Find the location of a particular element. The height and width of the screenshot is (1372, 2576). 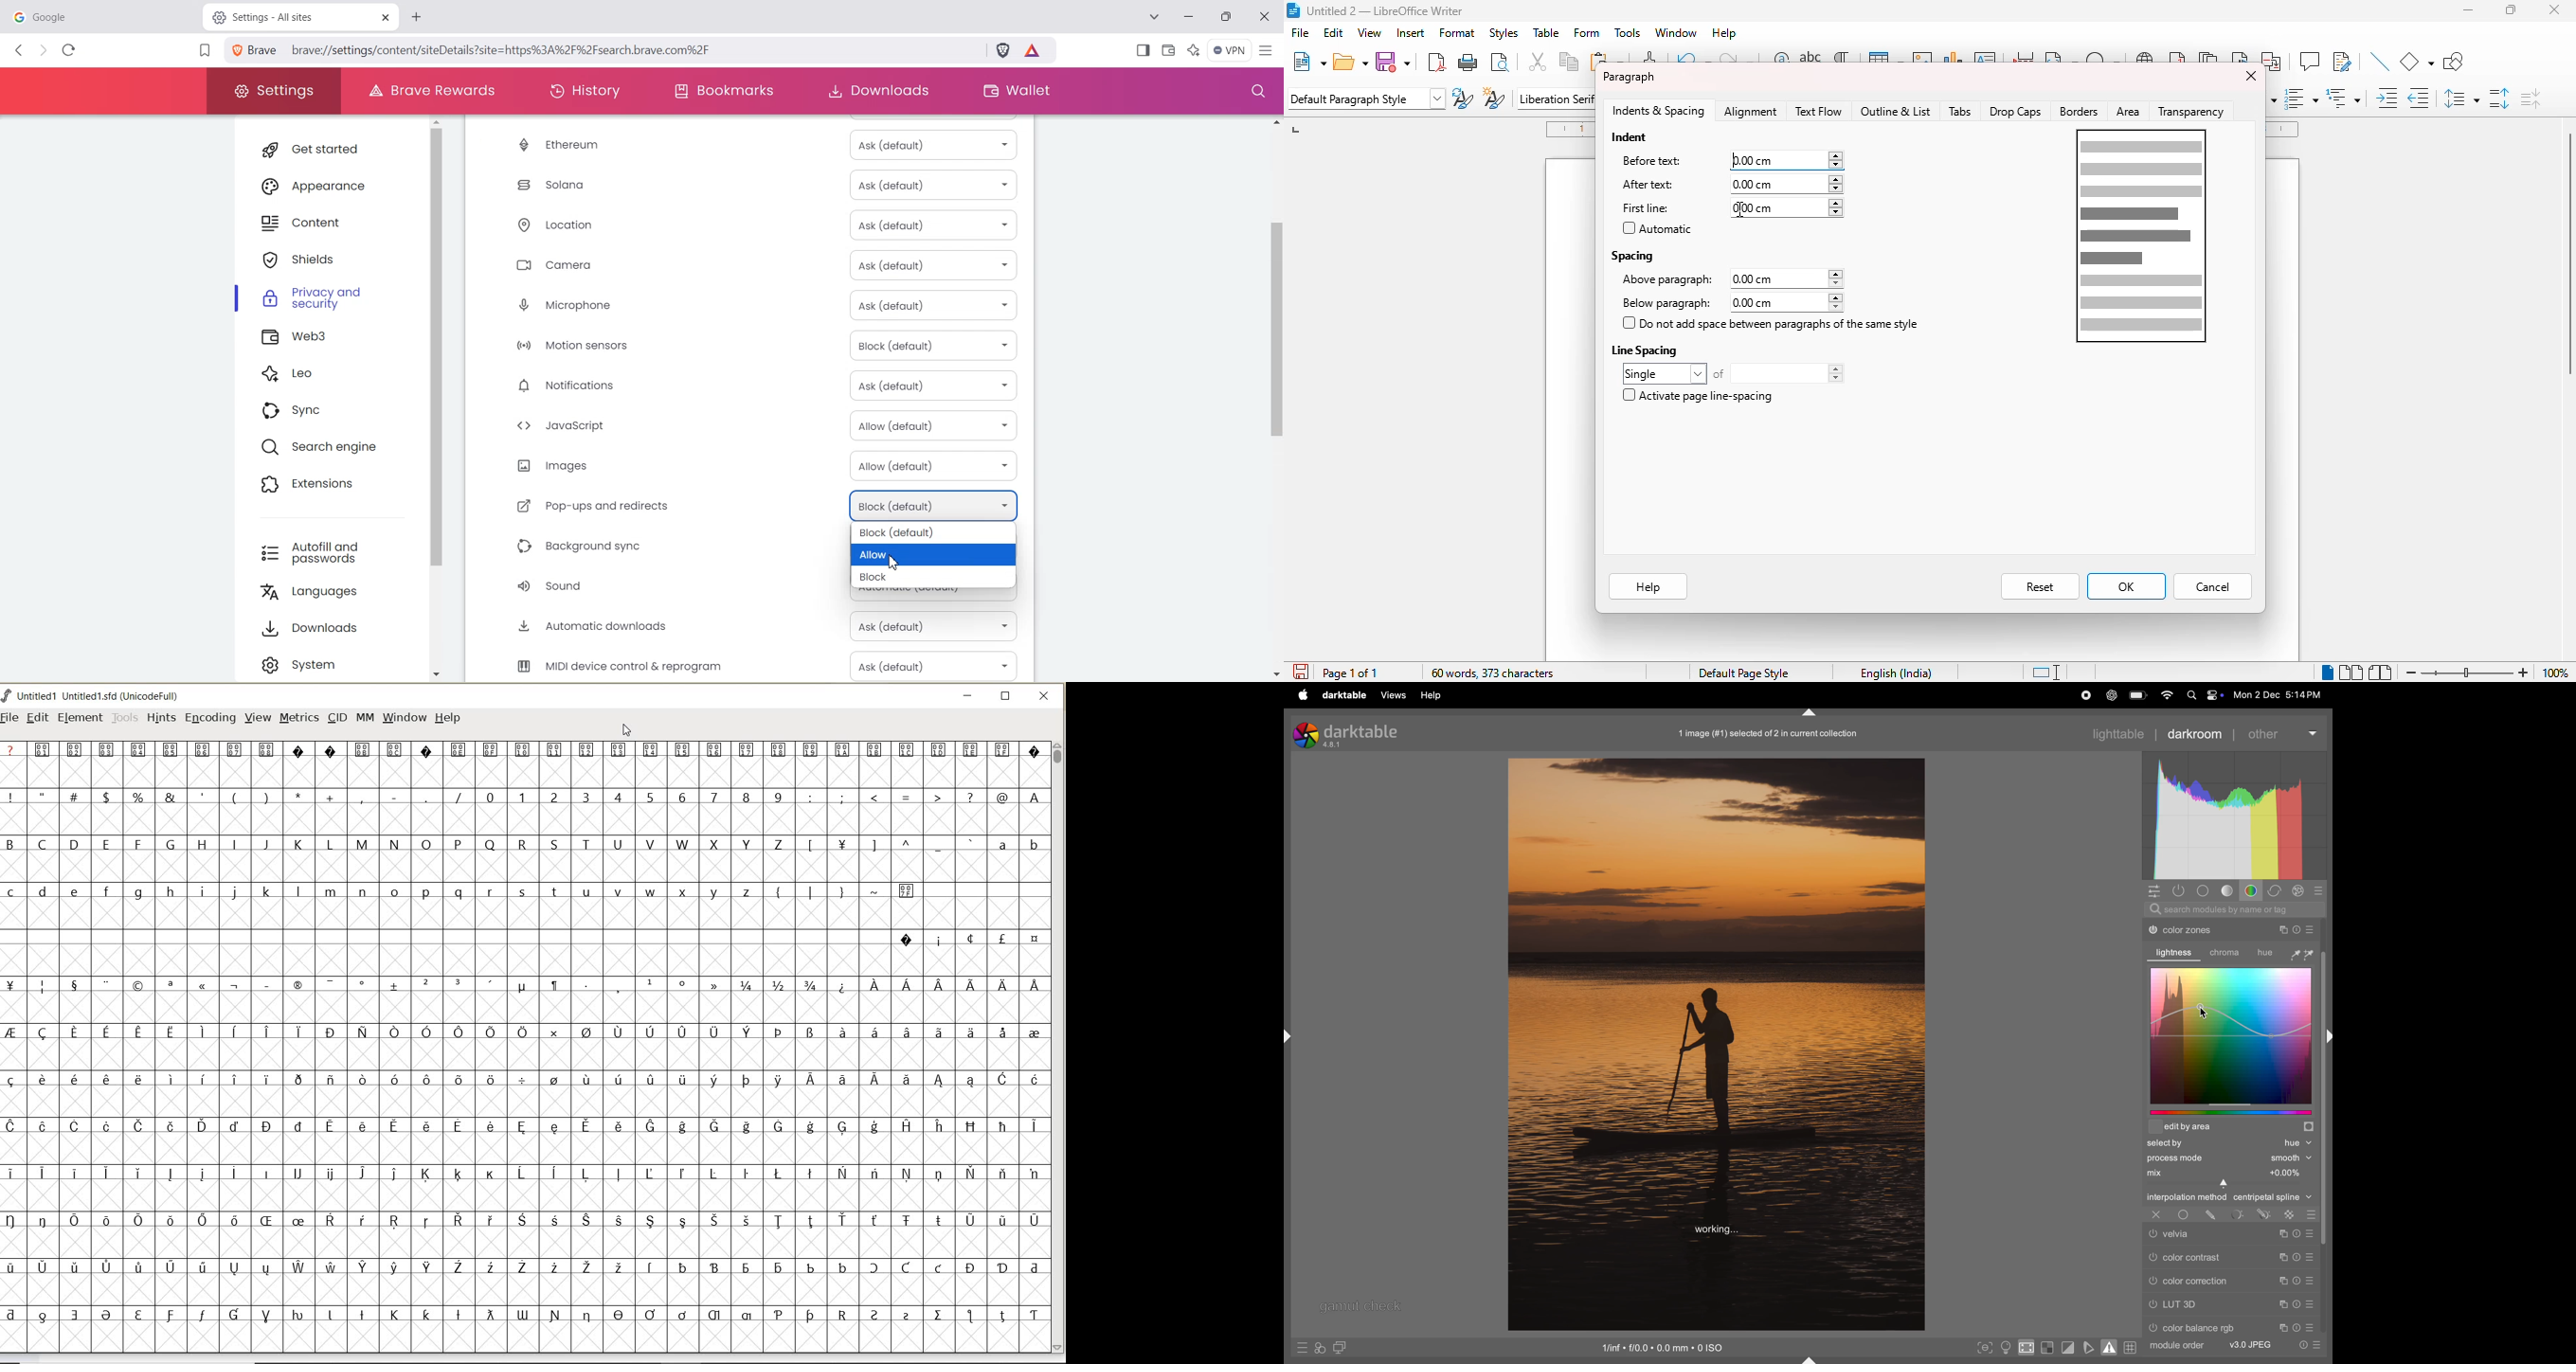

text flow is located at coordinates (1818, 111).